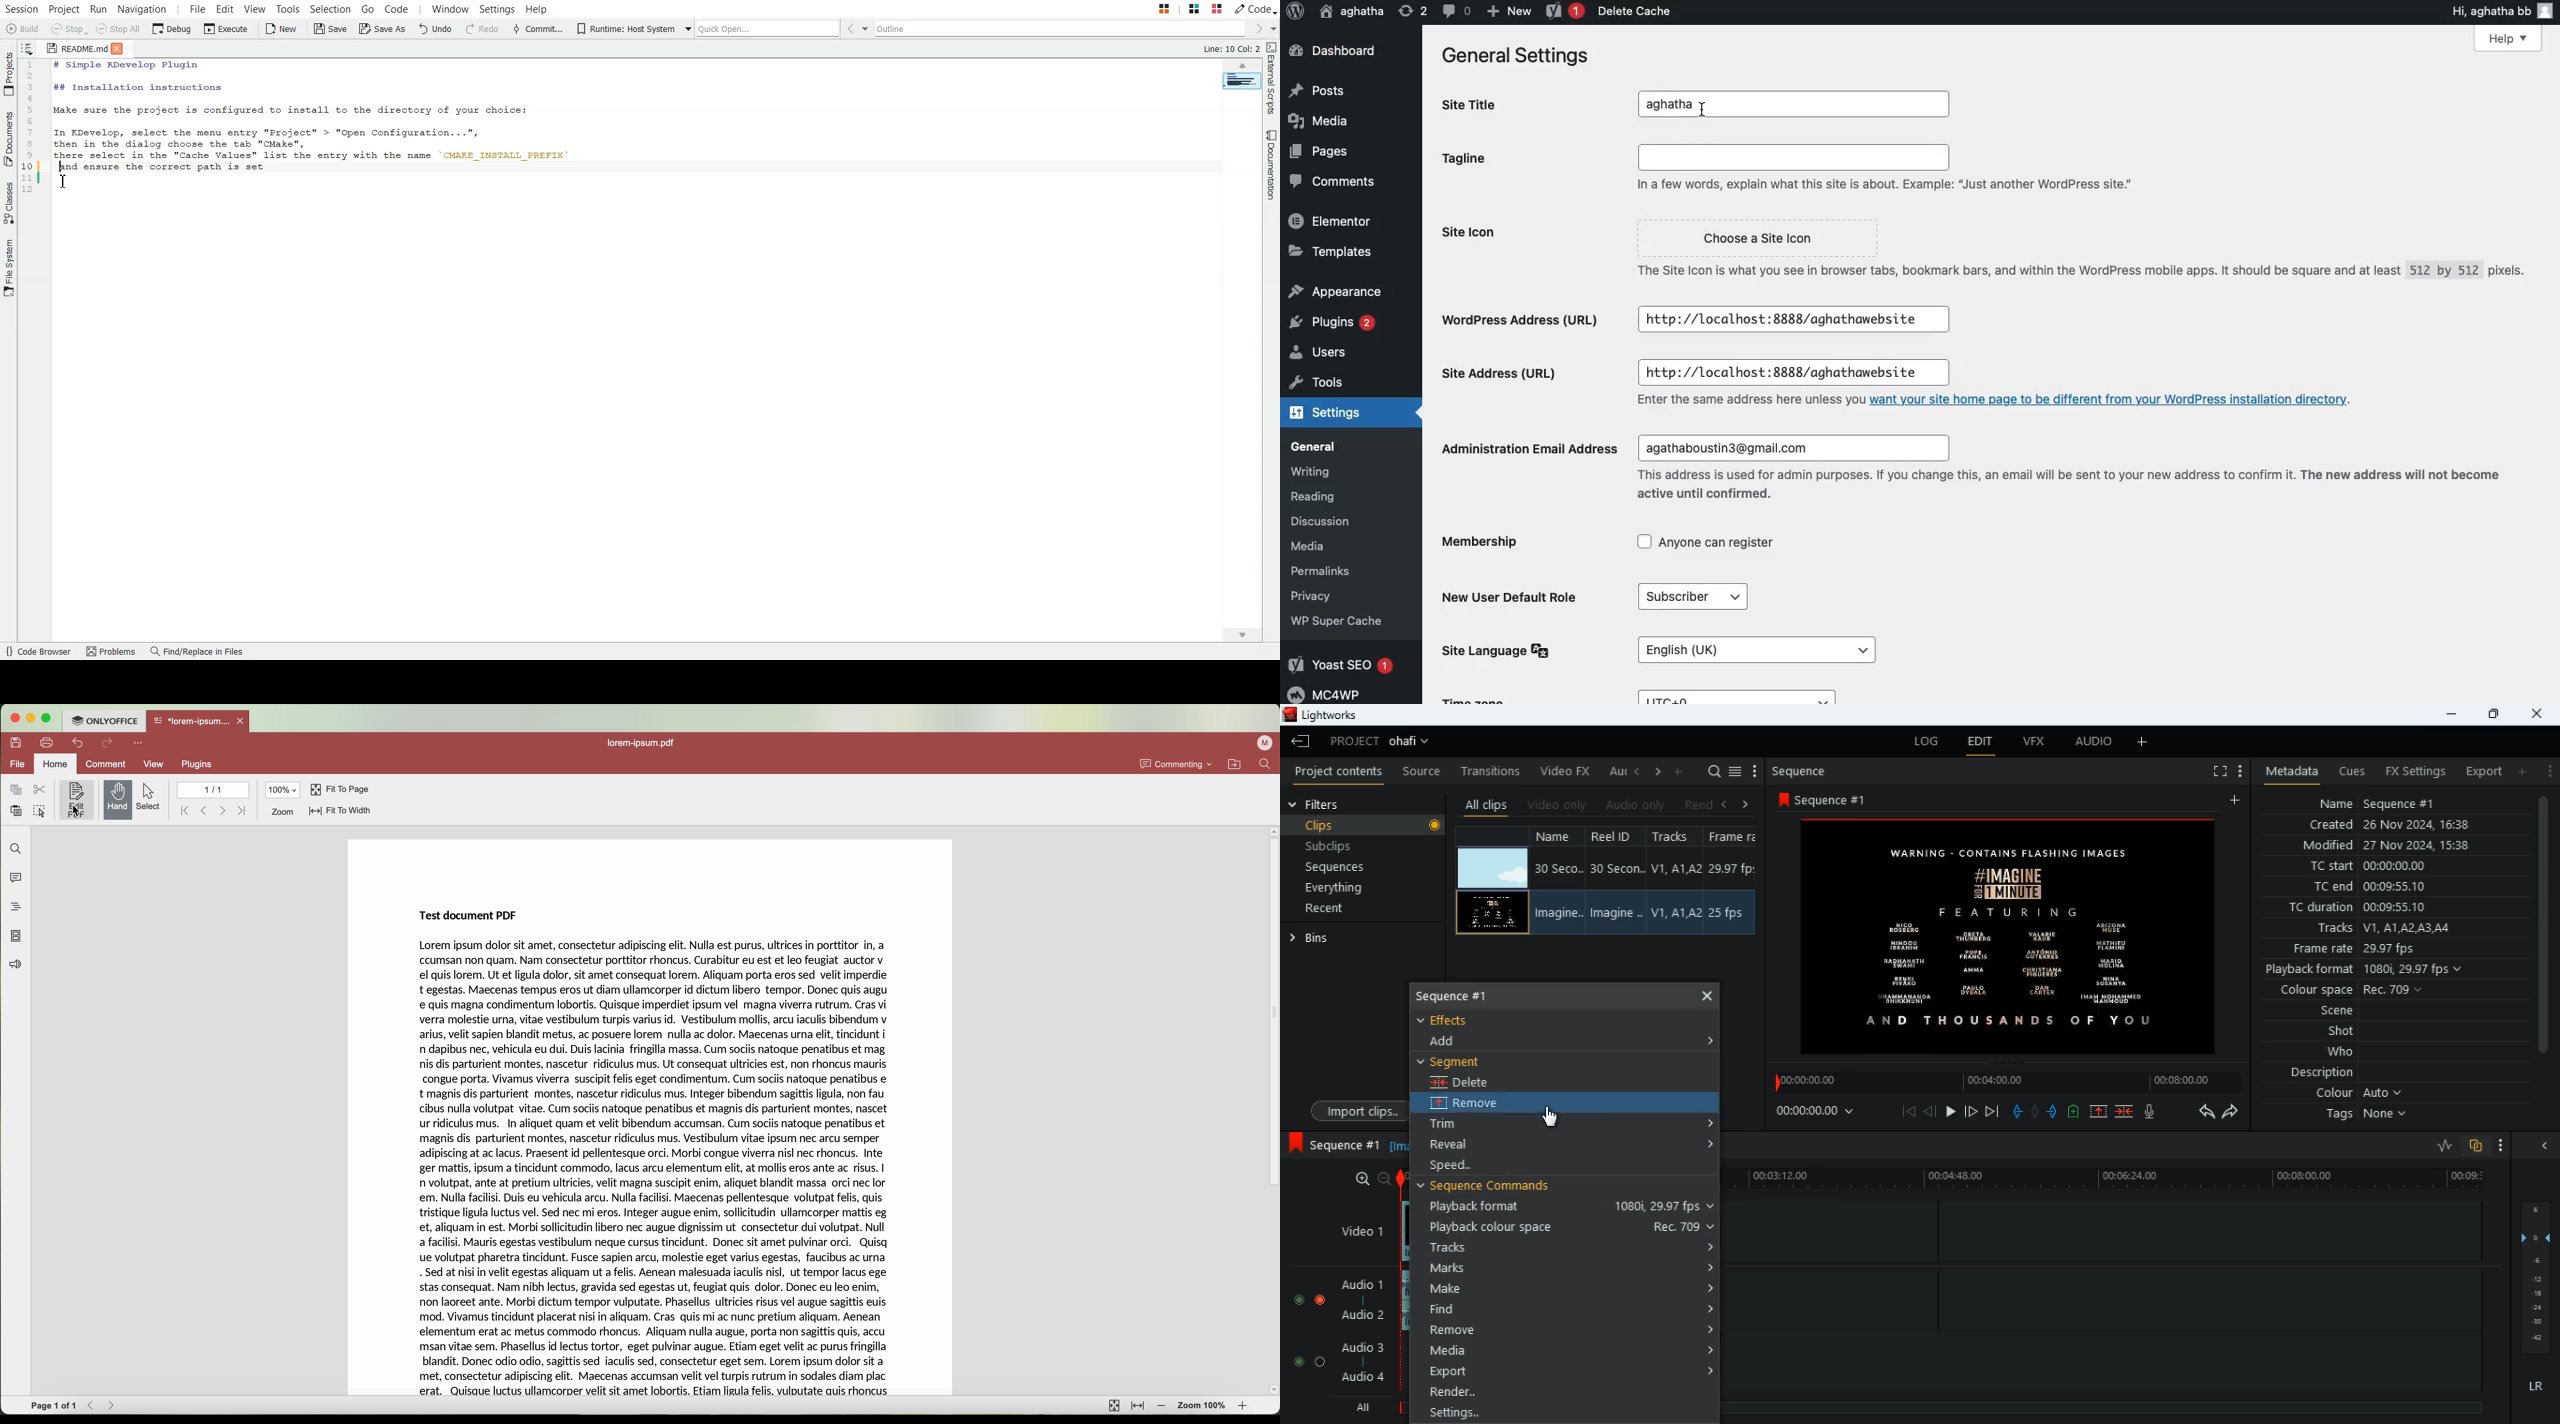 This screenshot has height=1428, width=2576. I want to click on audio 3, so click(1363, 1348).